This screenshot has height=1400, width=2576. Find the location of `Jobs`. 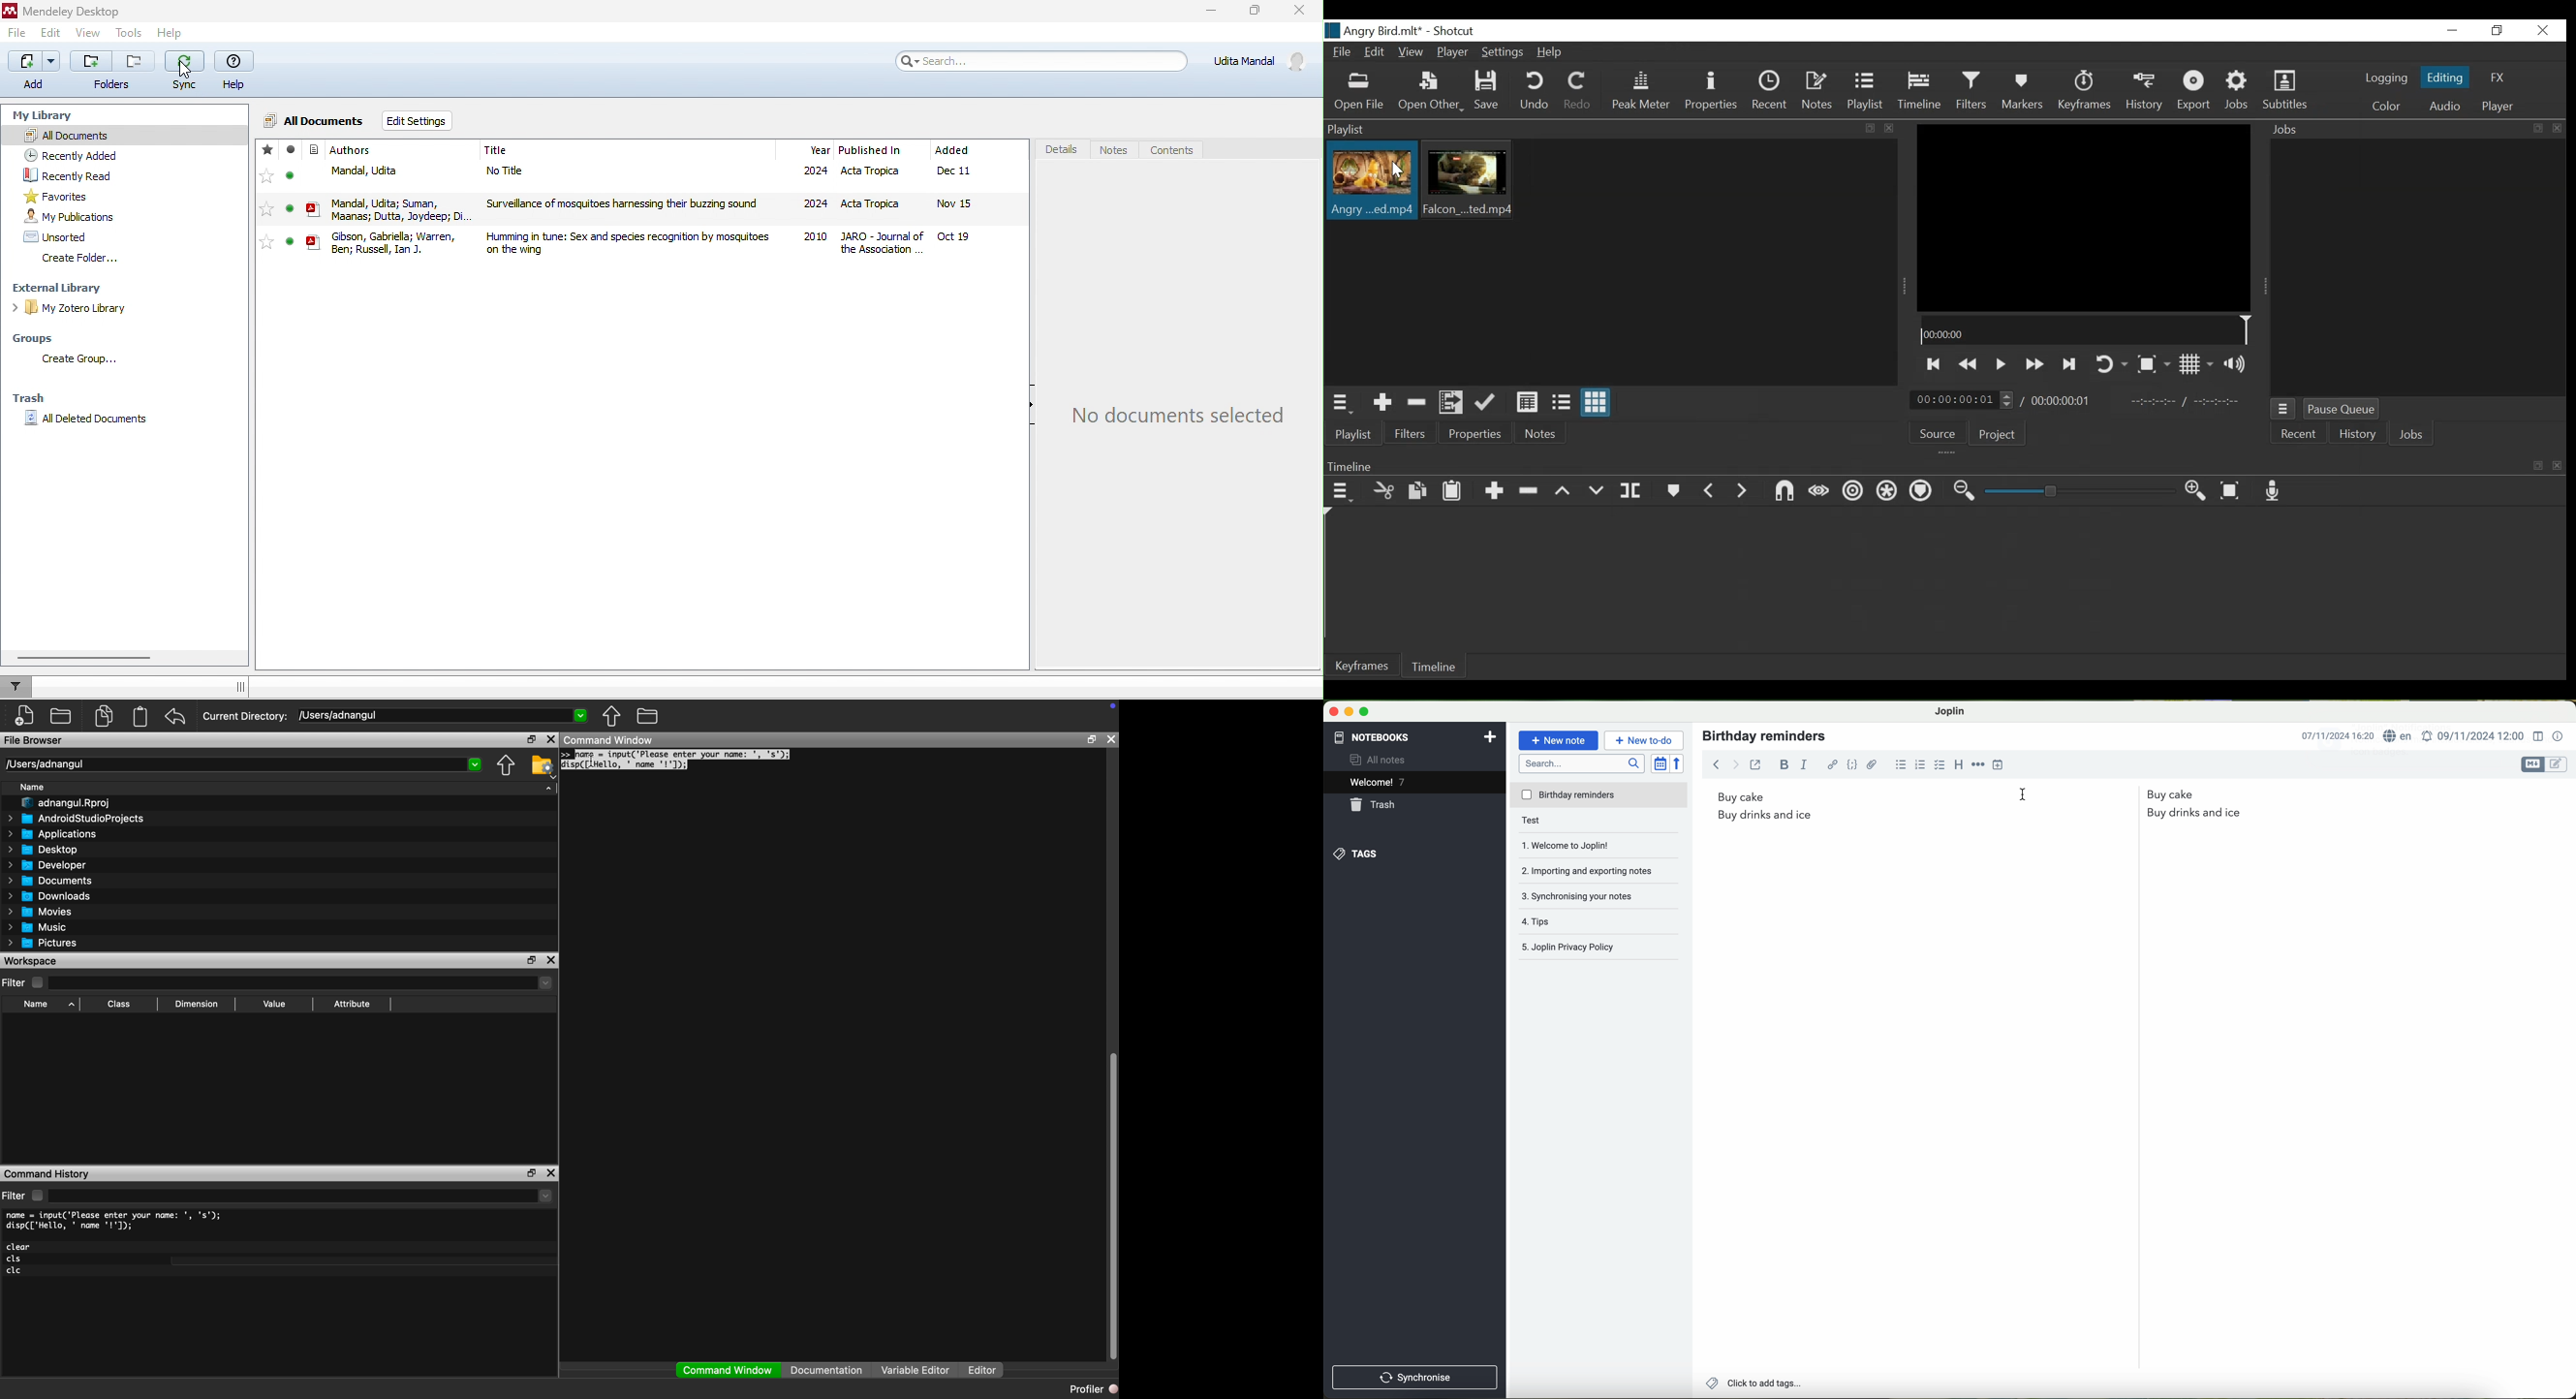

Jobs is located at coordinates (2409, 437).